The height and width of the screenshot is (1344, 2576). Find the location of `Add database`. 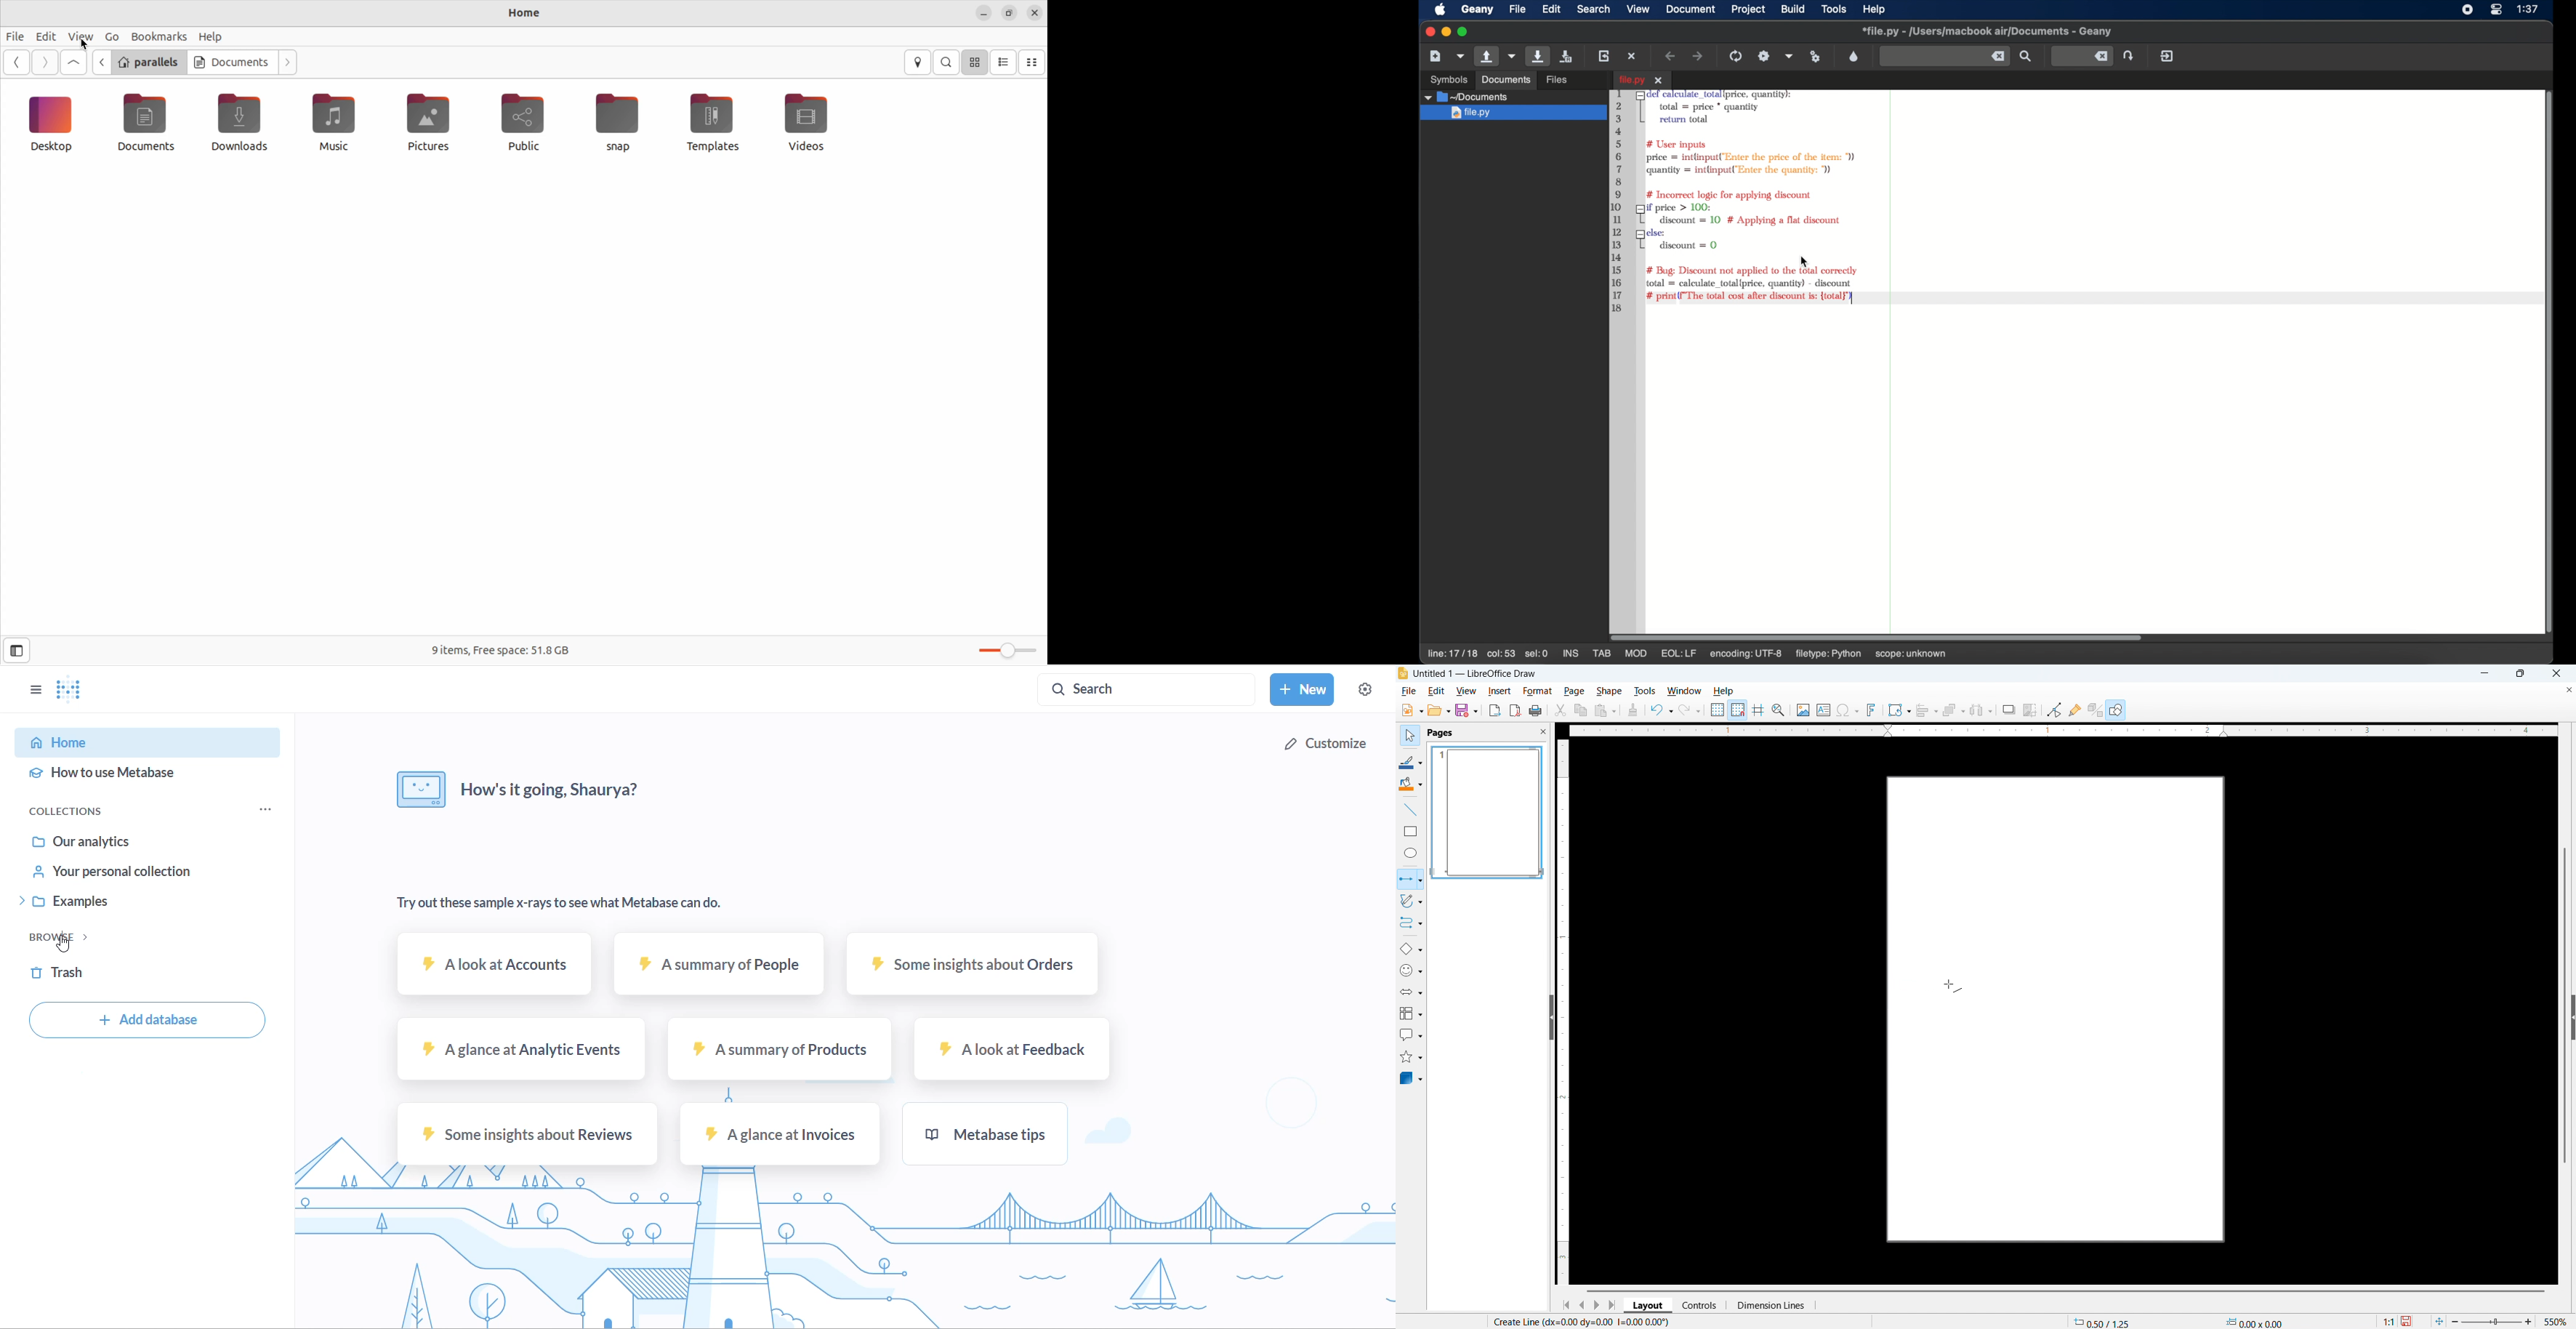

Add database is located at coordinates (148, 1021).